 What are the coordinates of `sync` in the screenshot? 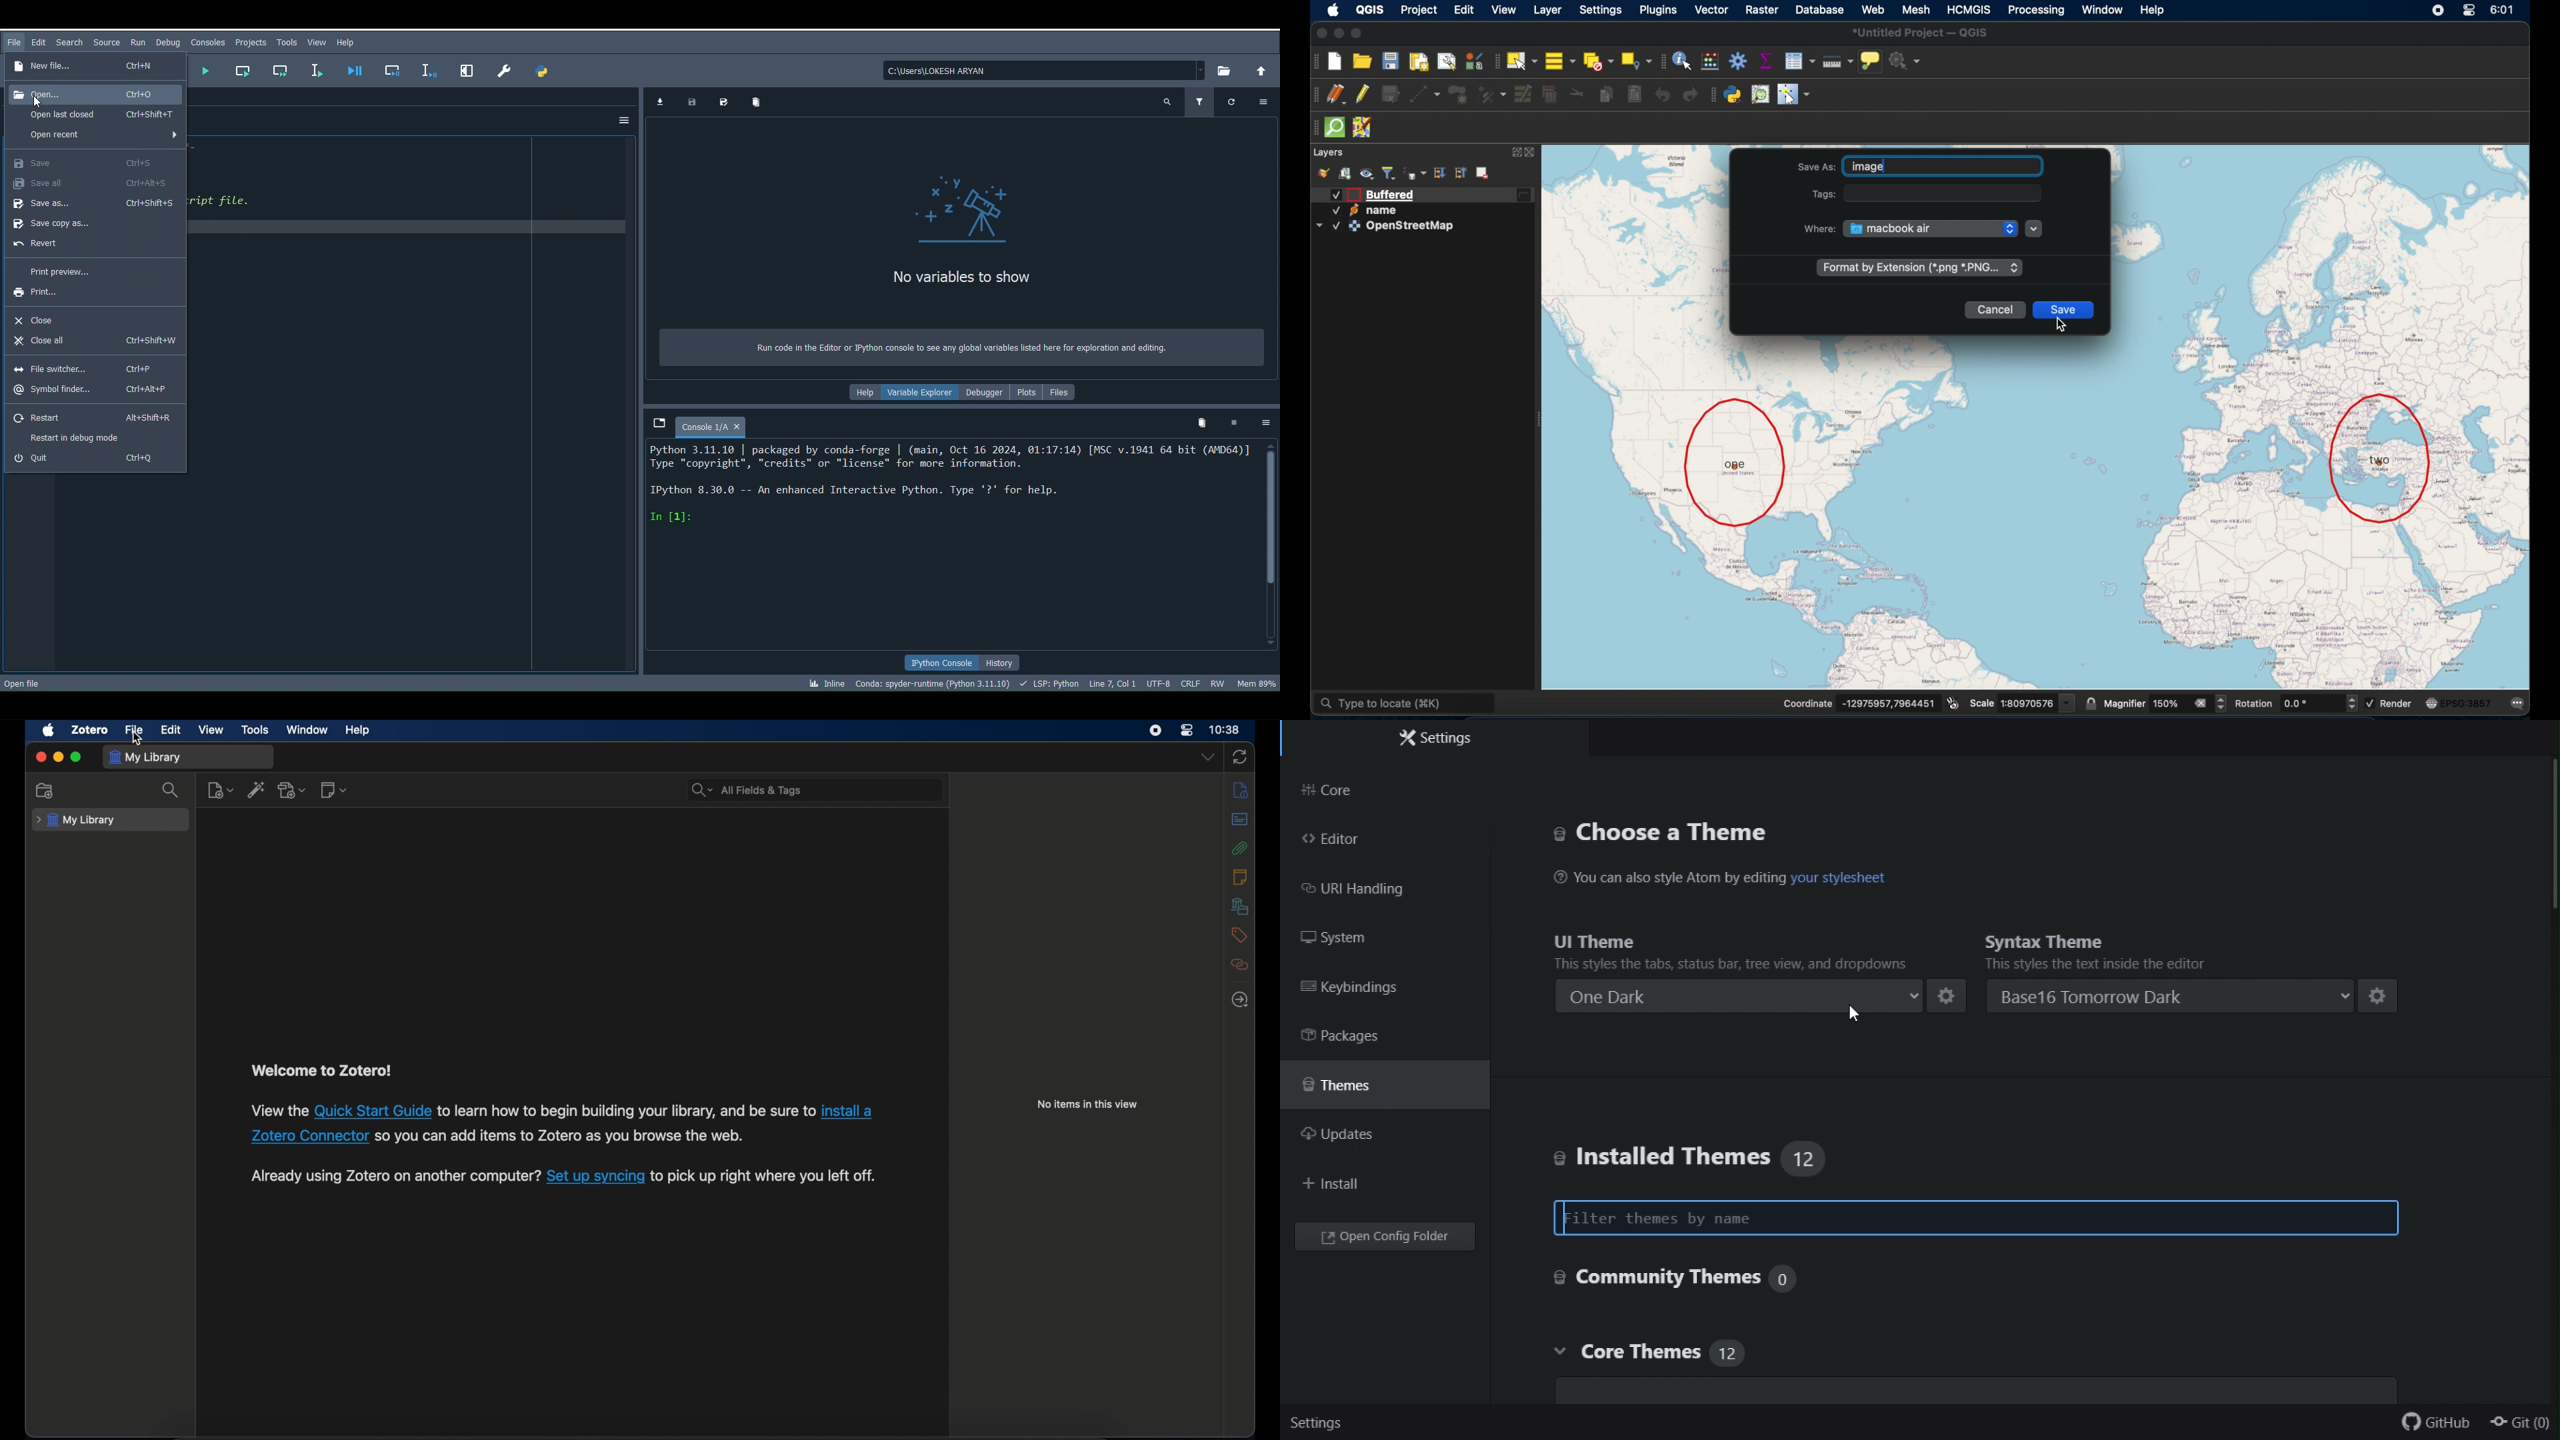 It's located at (1240, 757).